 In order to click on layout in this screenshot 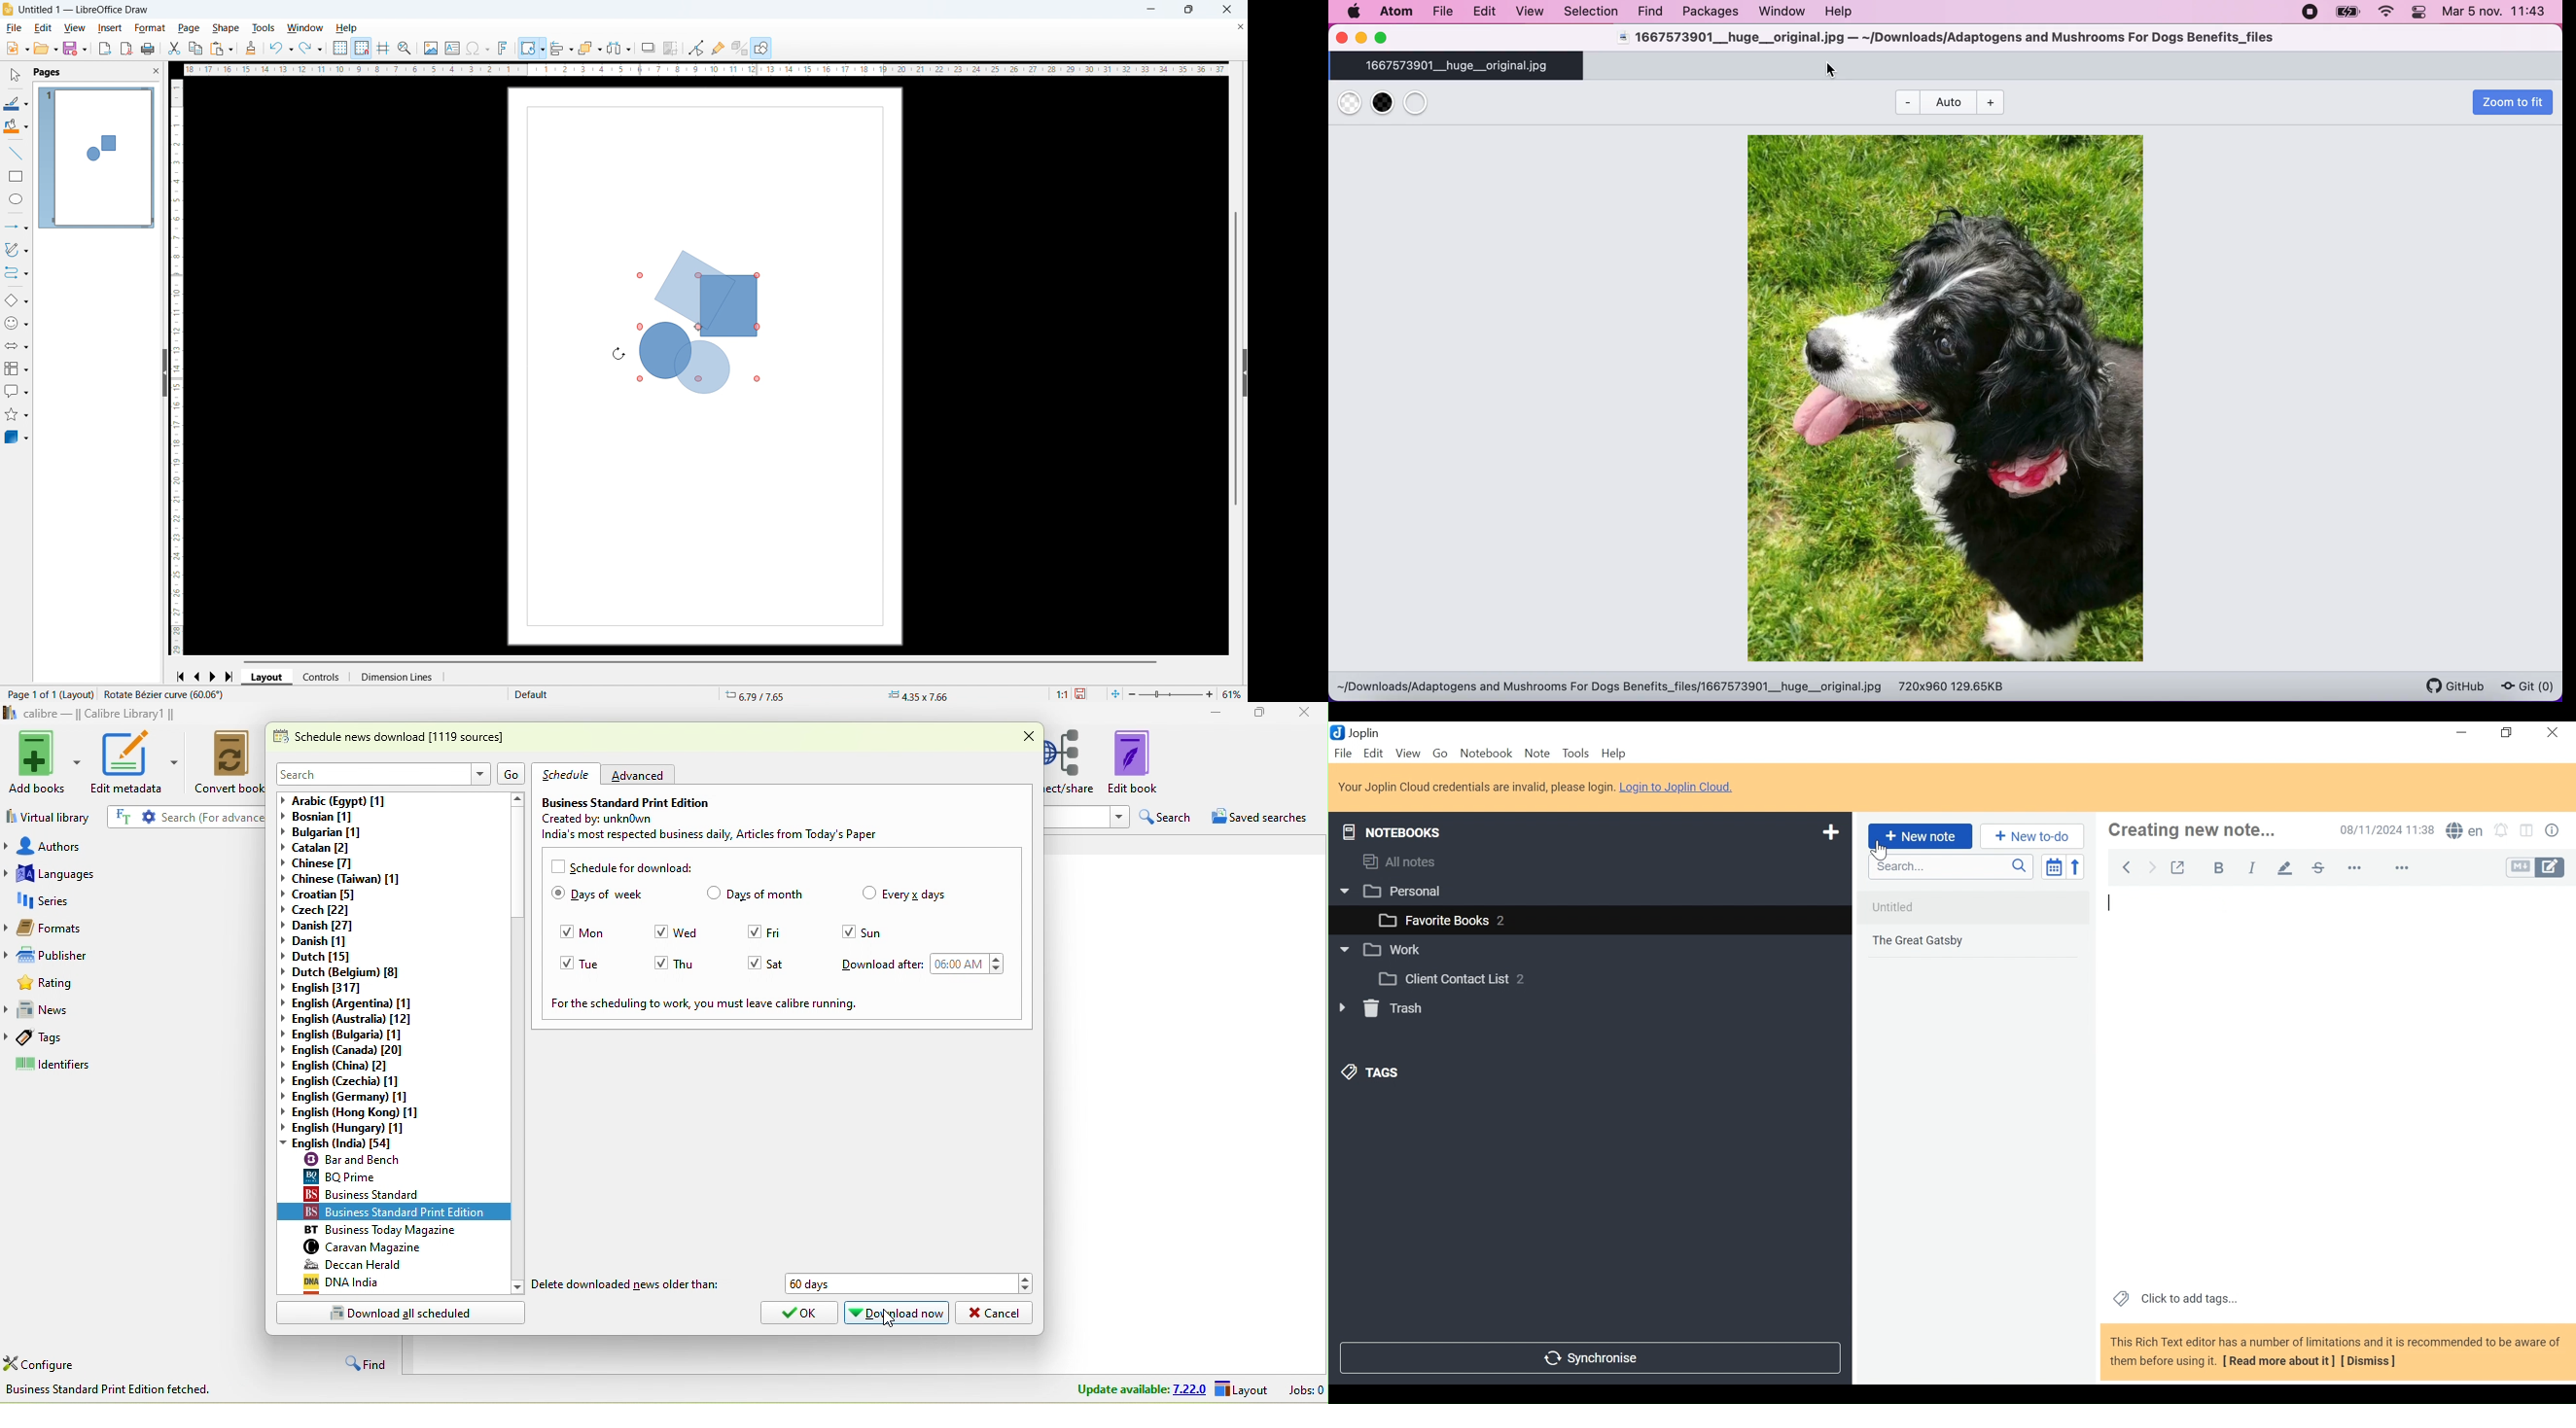, I will do `click(1240, 1387)`.